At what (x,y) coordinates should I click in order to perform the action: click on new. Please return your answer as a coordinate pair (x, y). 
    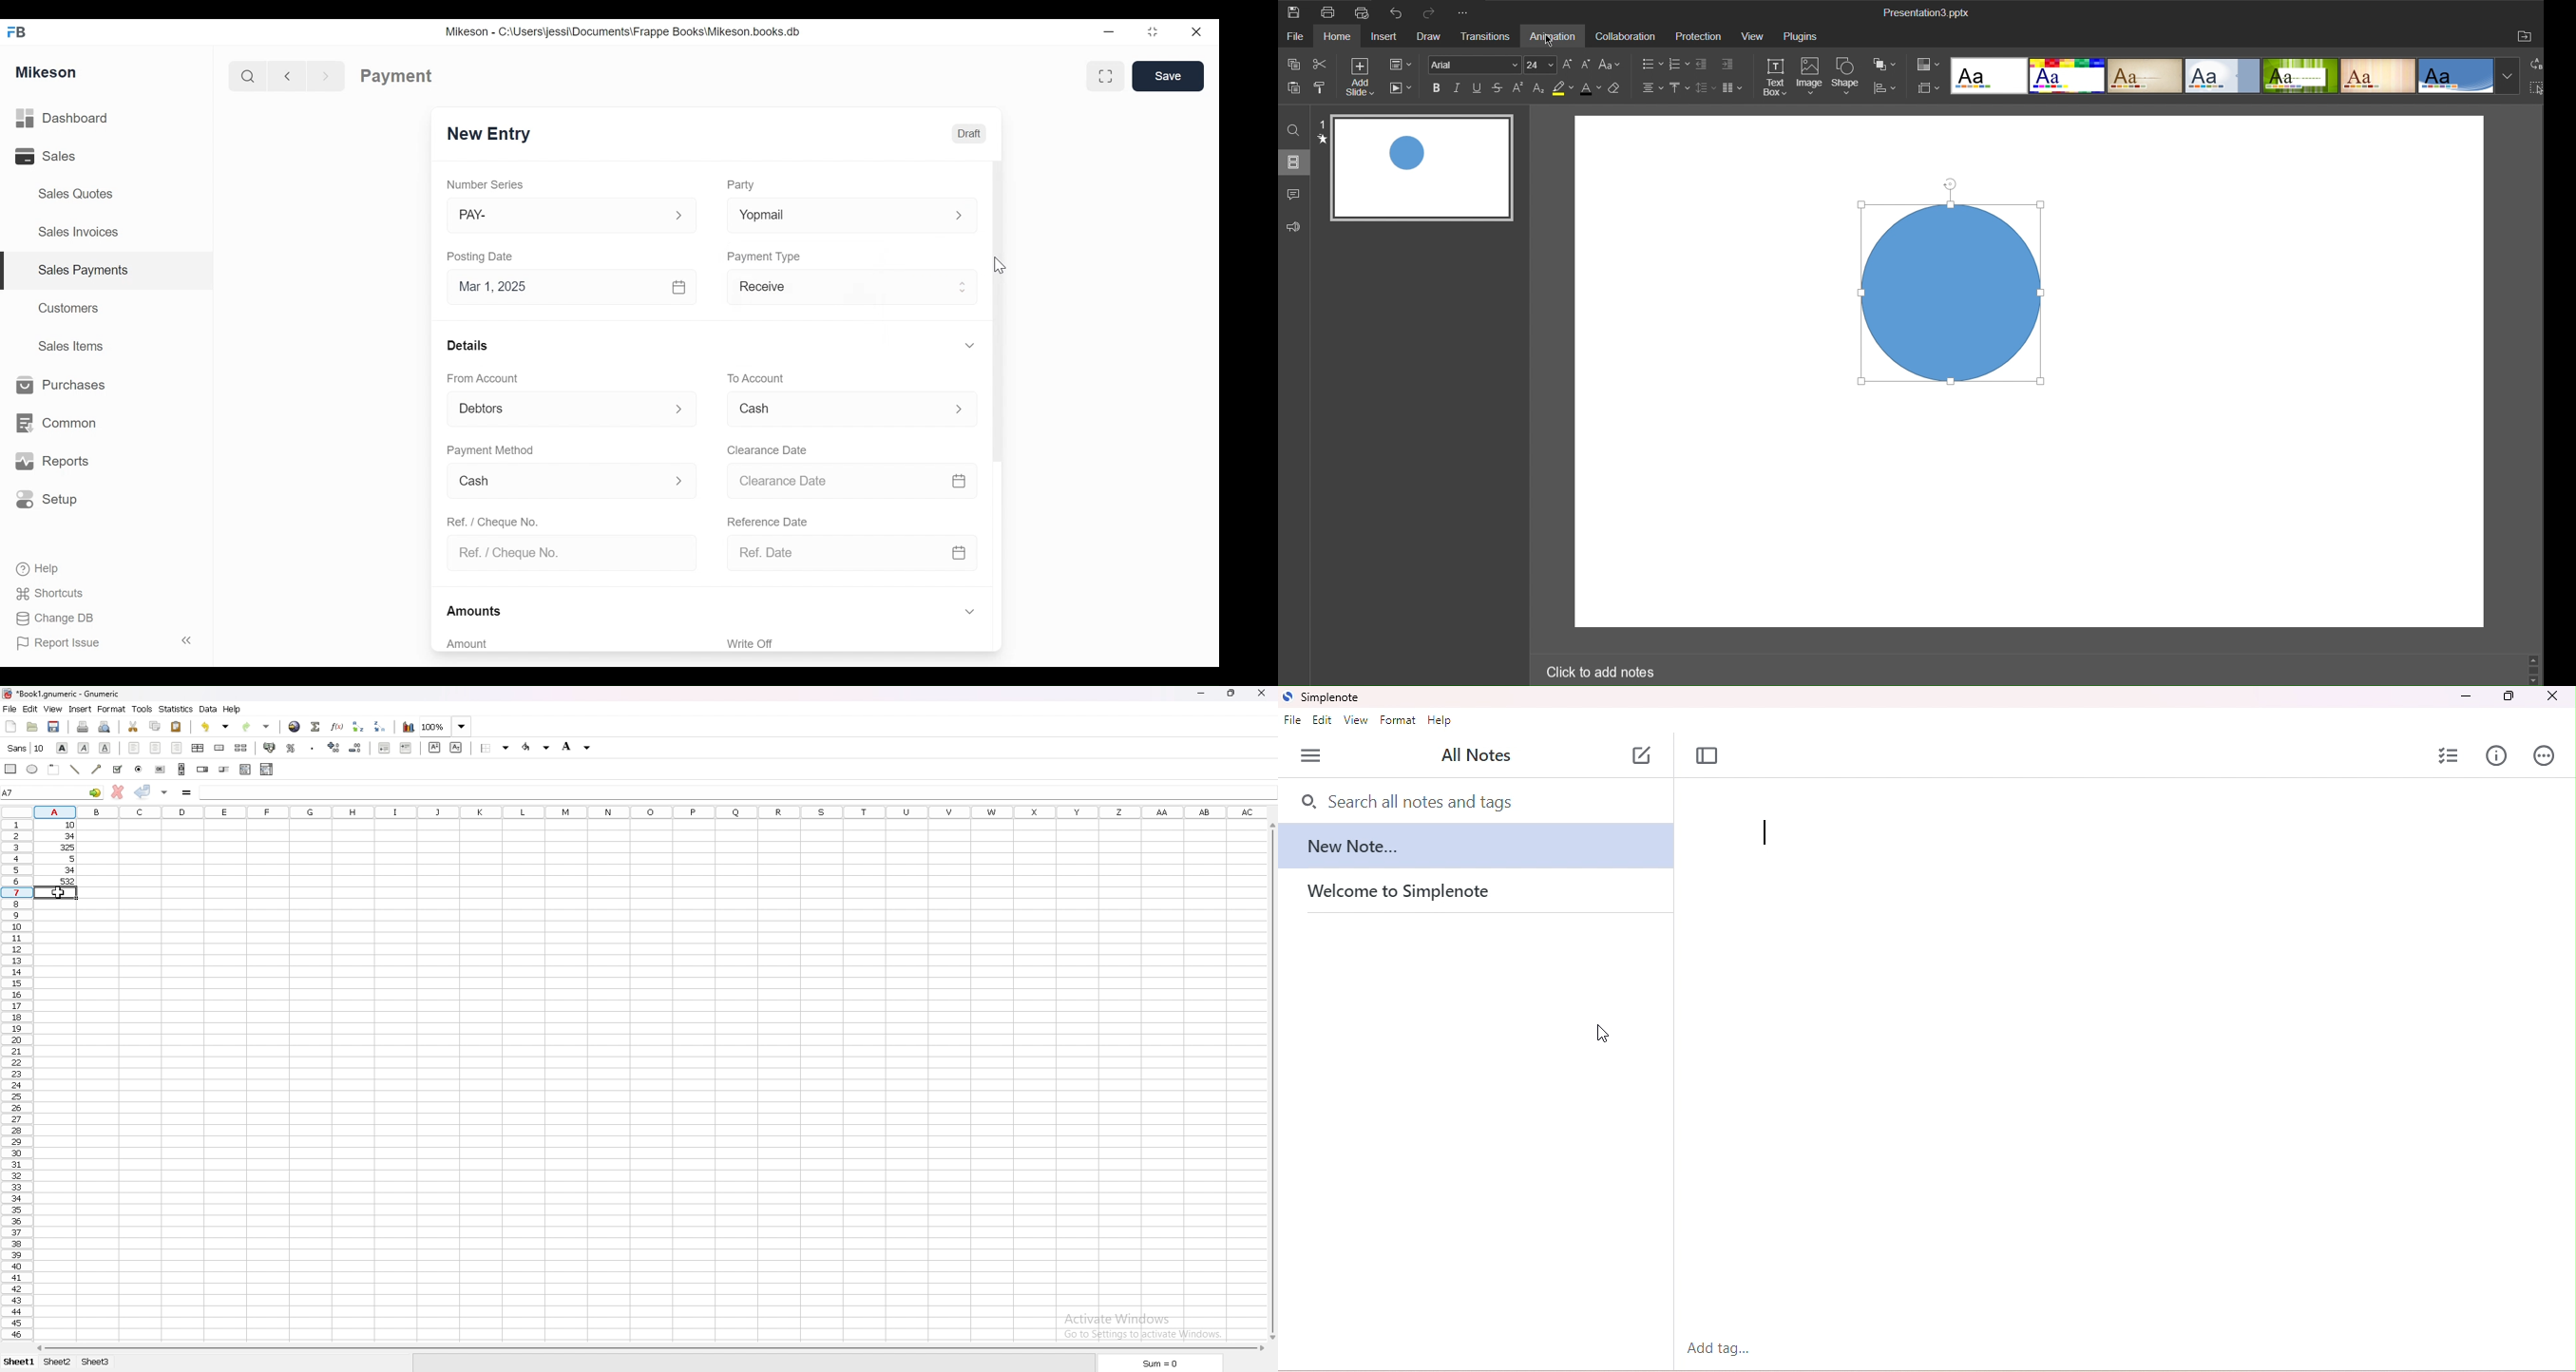
    Looking at the image, I should click on (12, 726).